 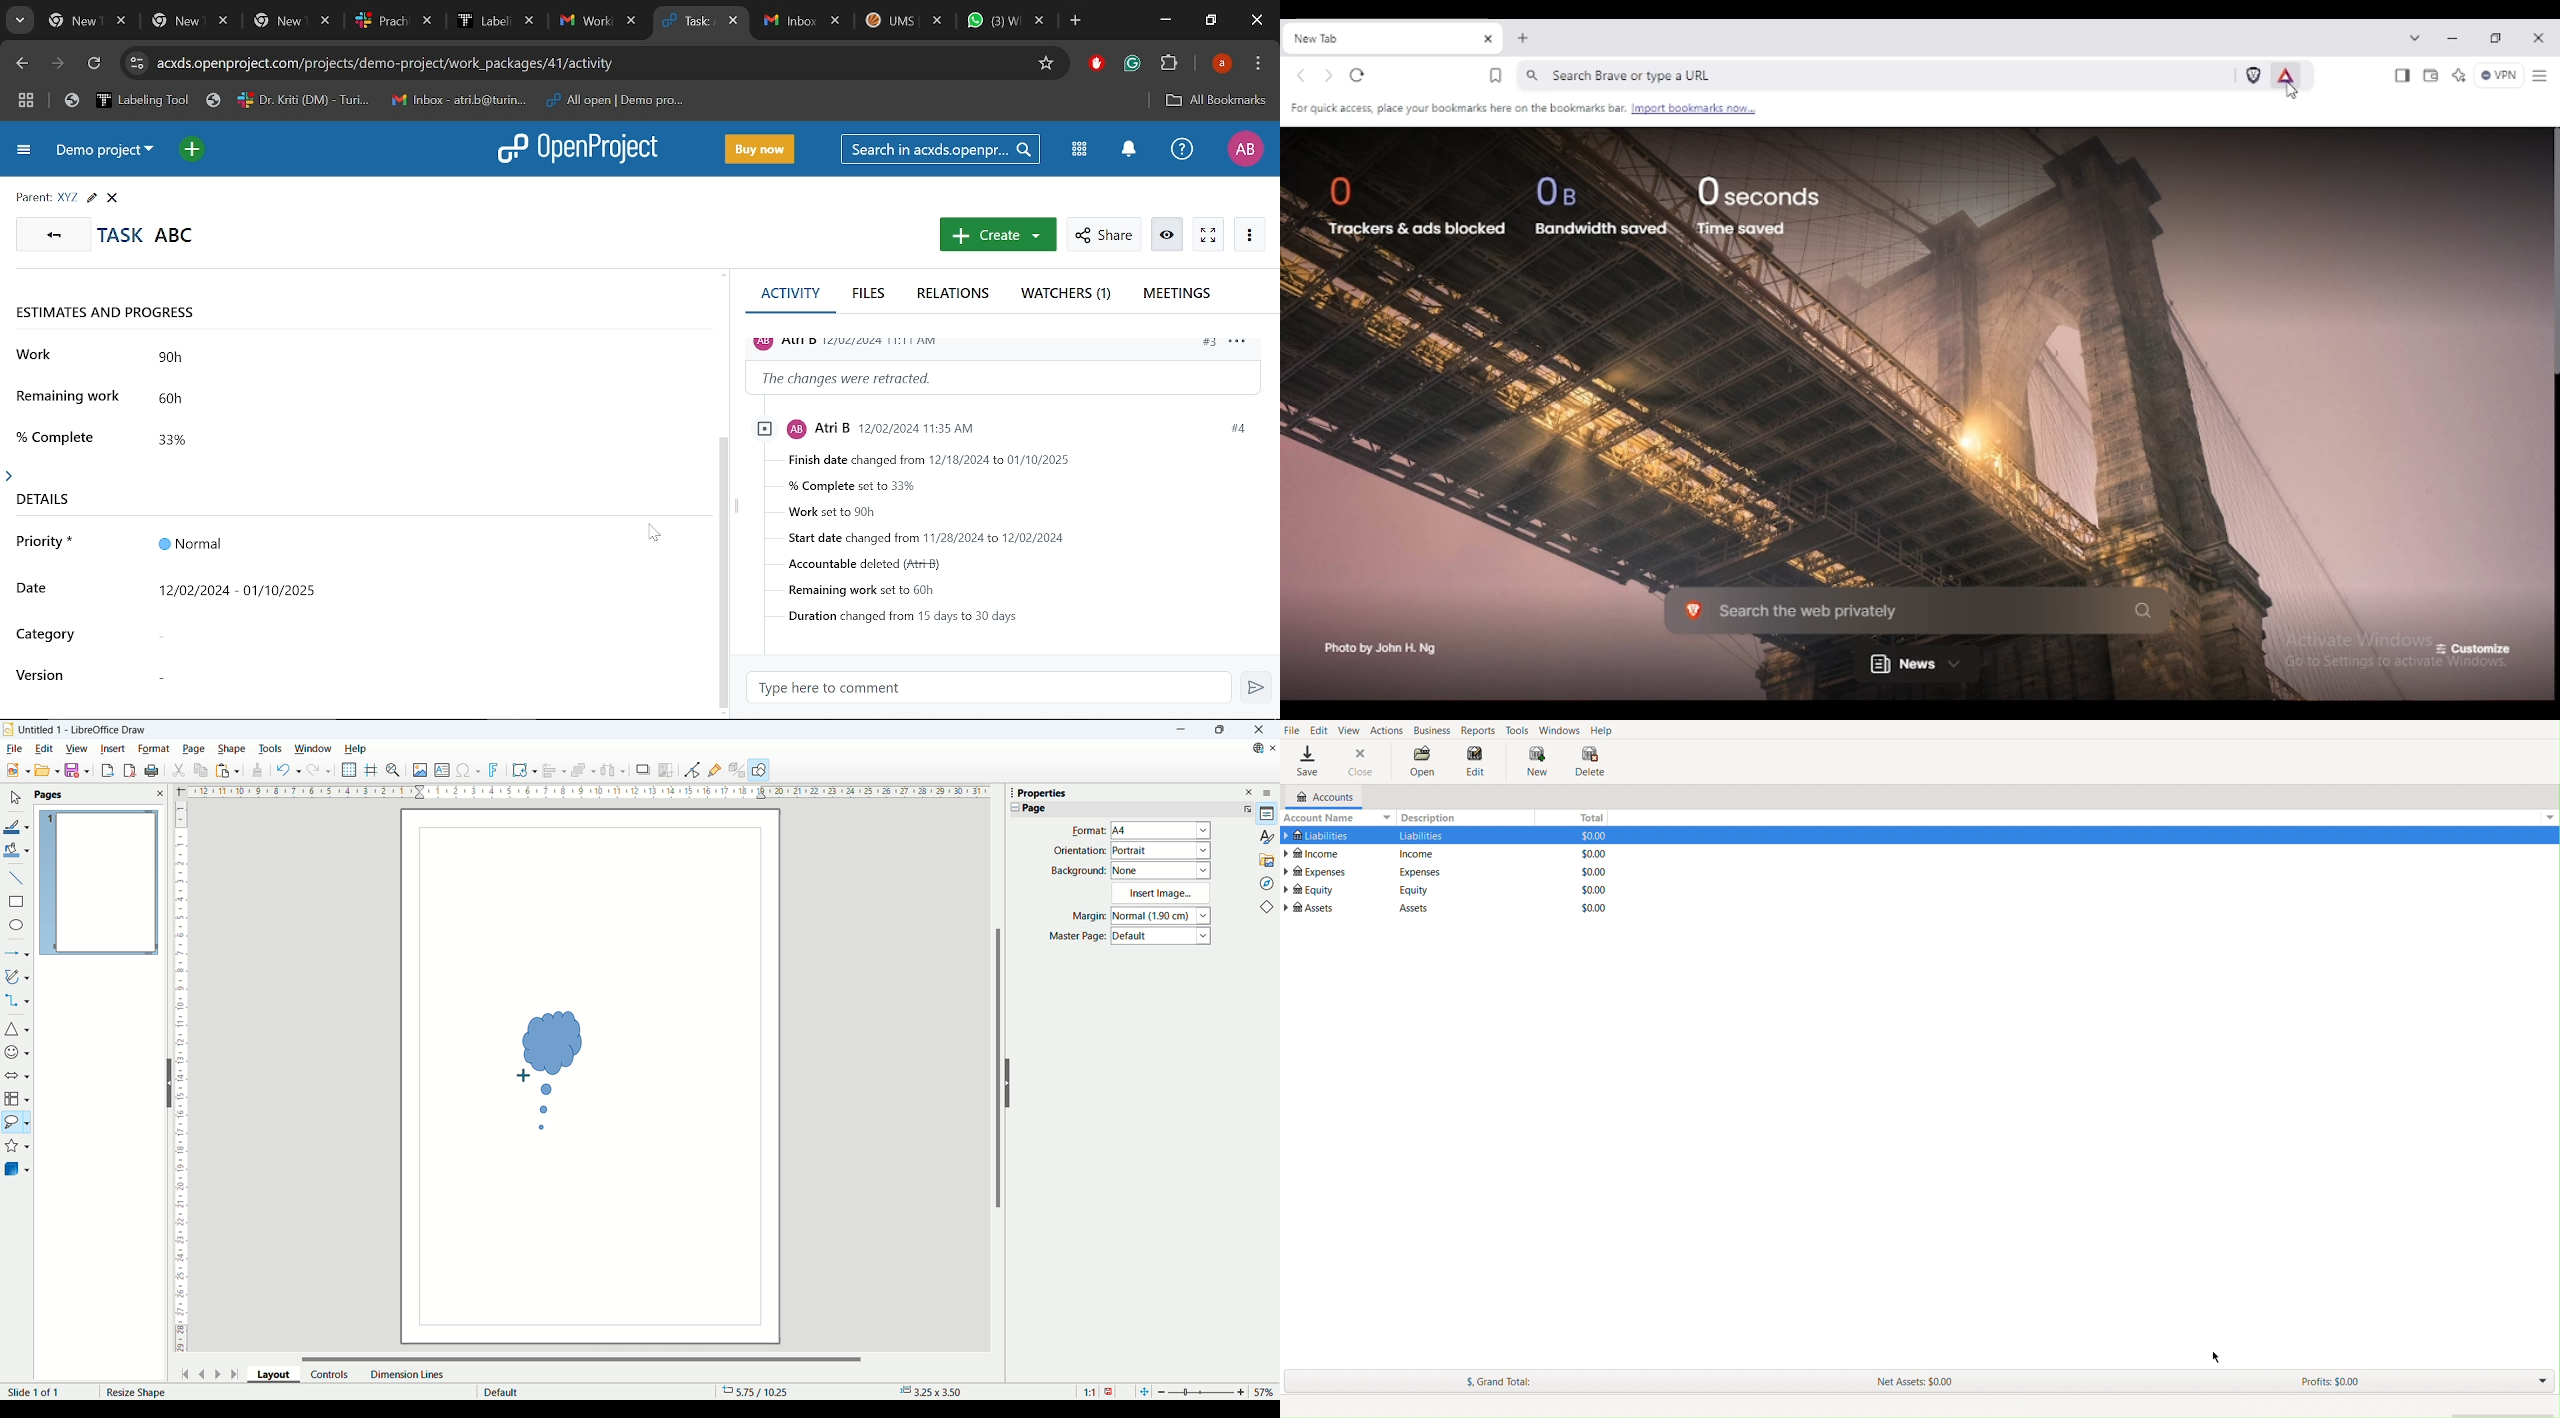 I want to click on zoom and pan, so click(x=394, y=771).